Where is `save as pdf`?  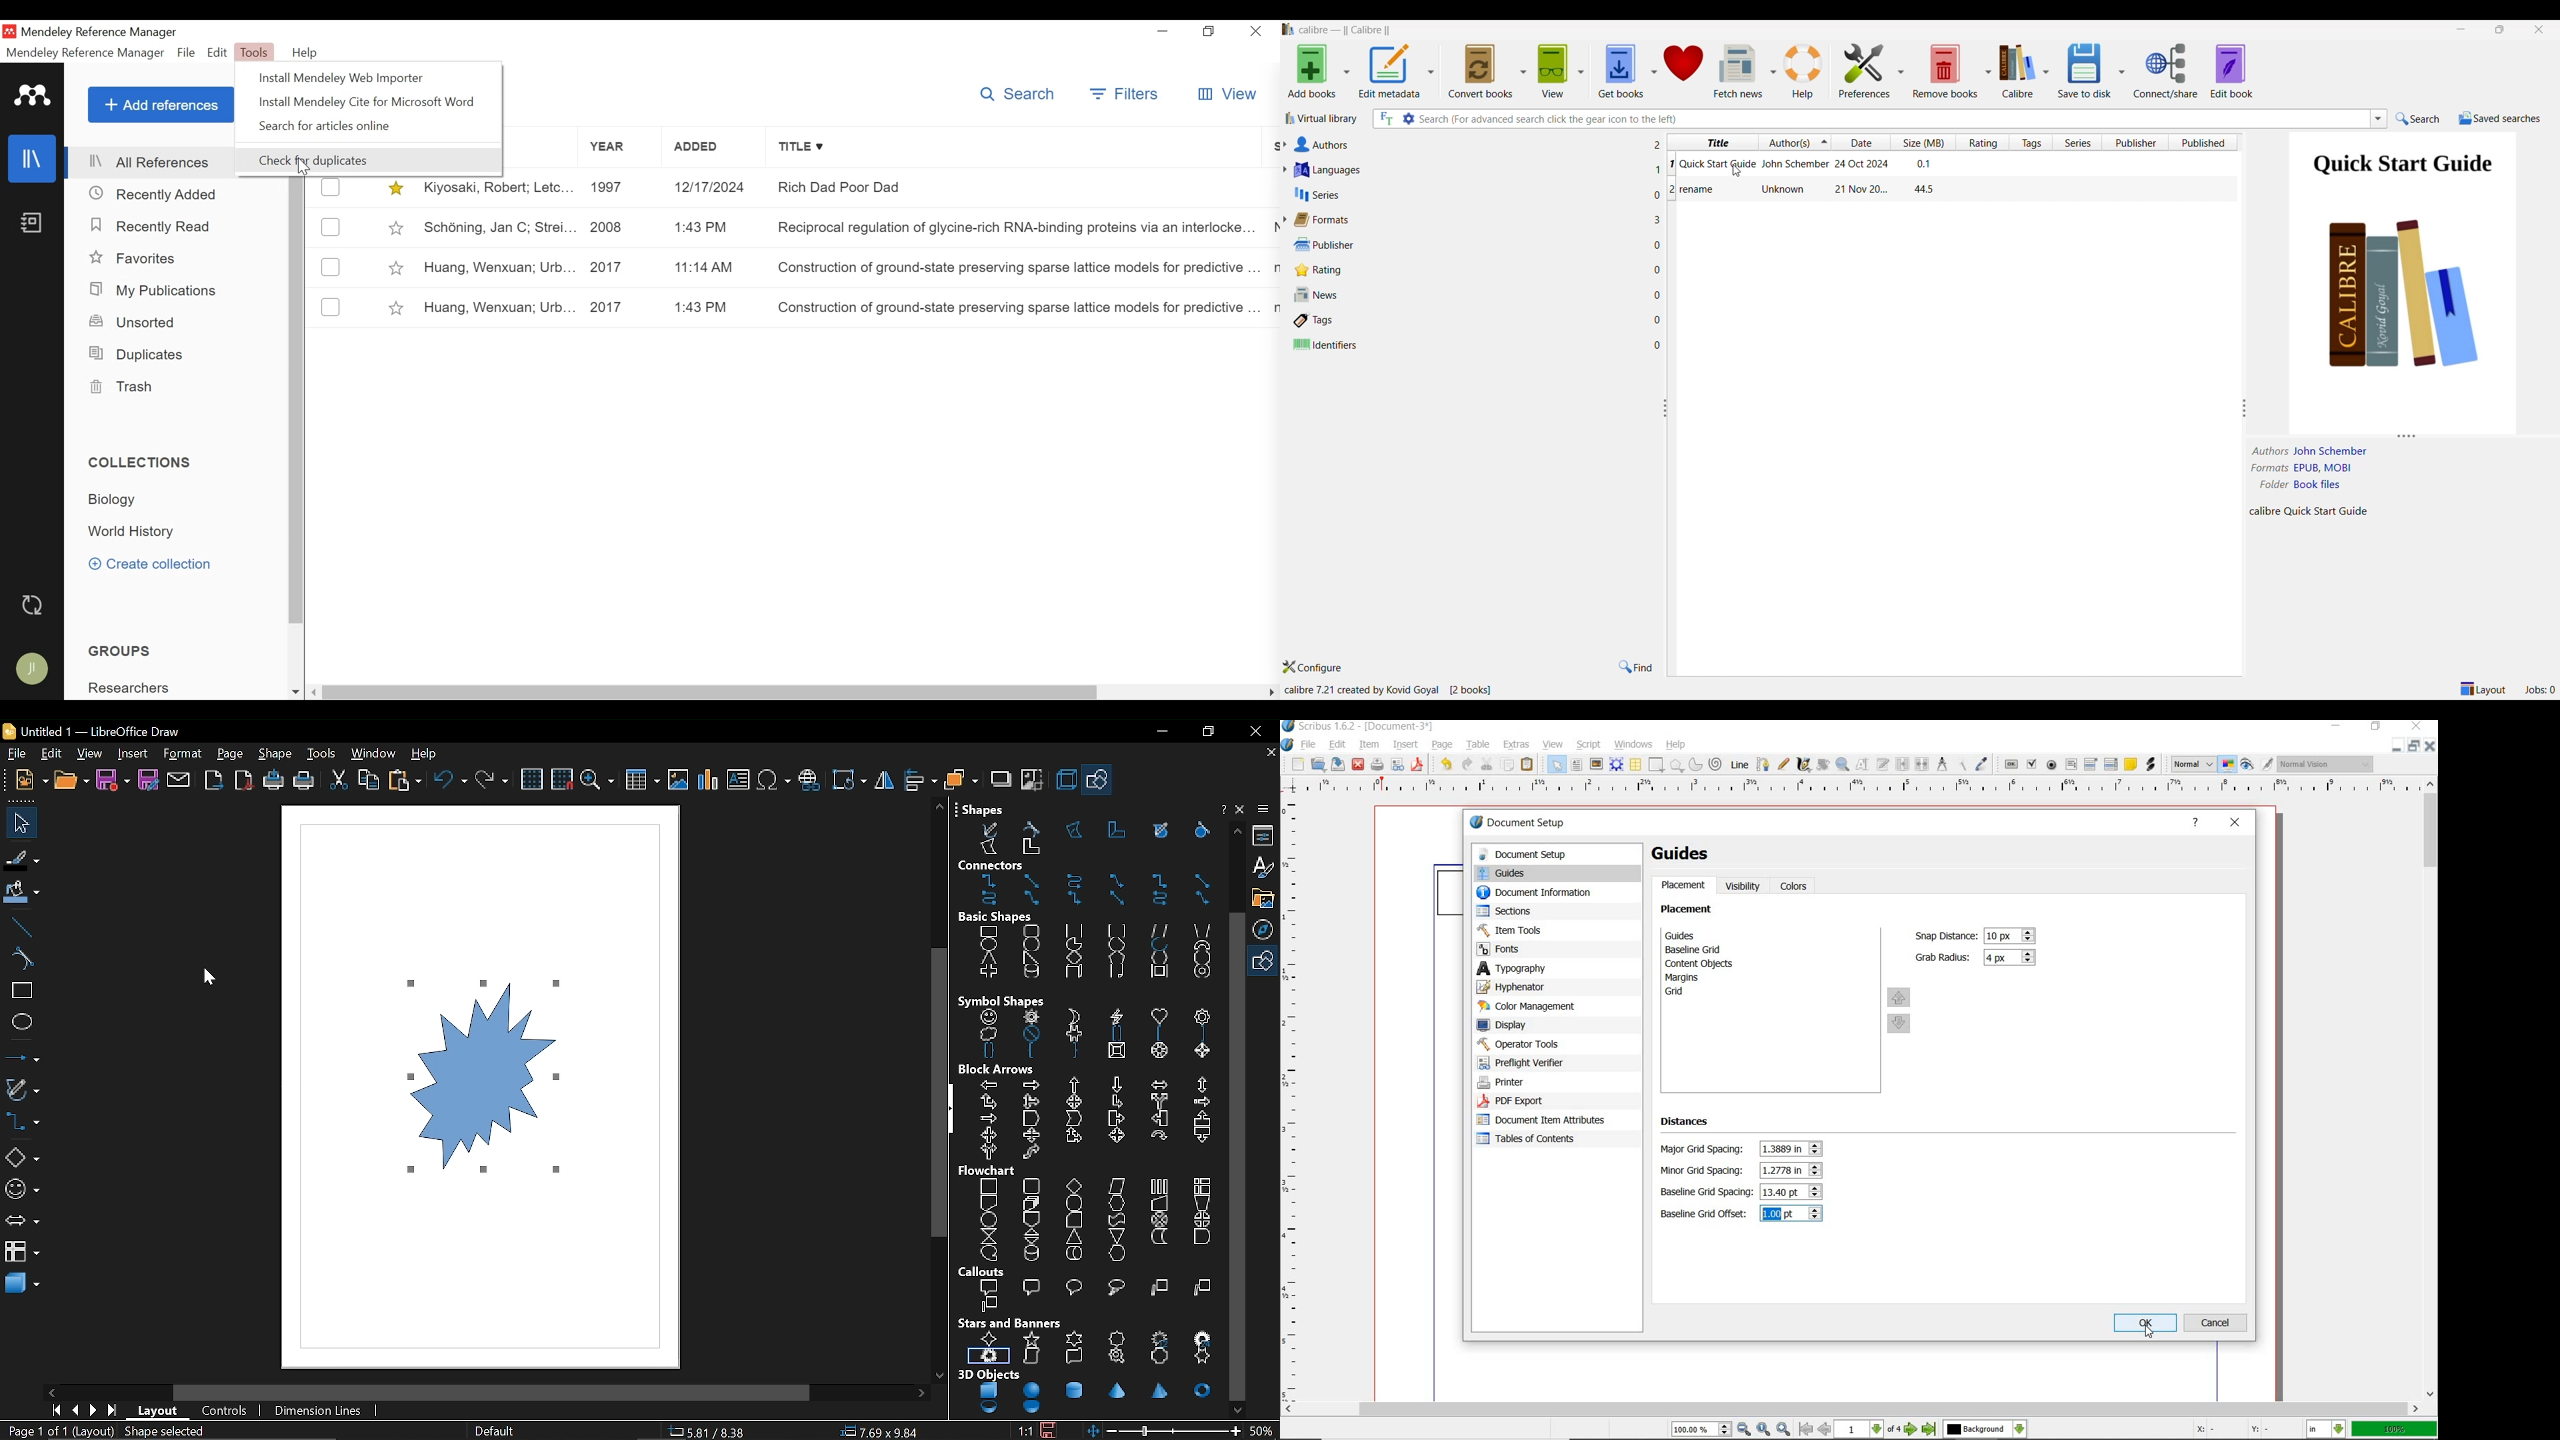
save as pdf is located at coordinates (1416, 765).